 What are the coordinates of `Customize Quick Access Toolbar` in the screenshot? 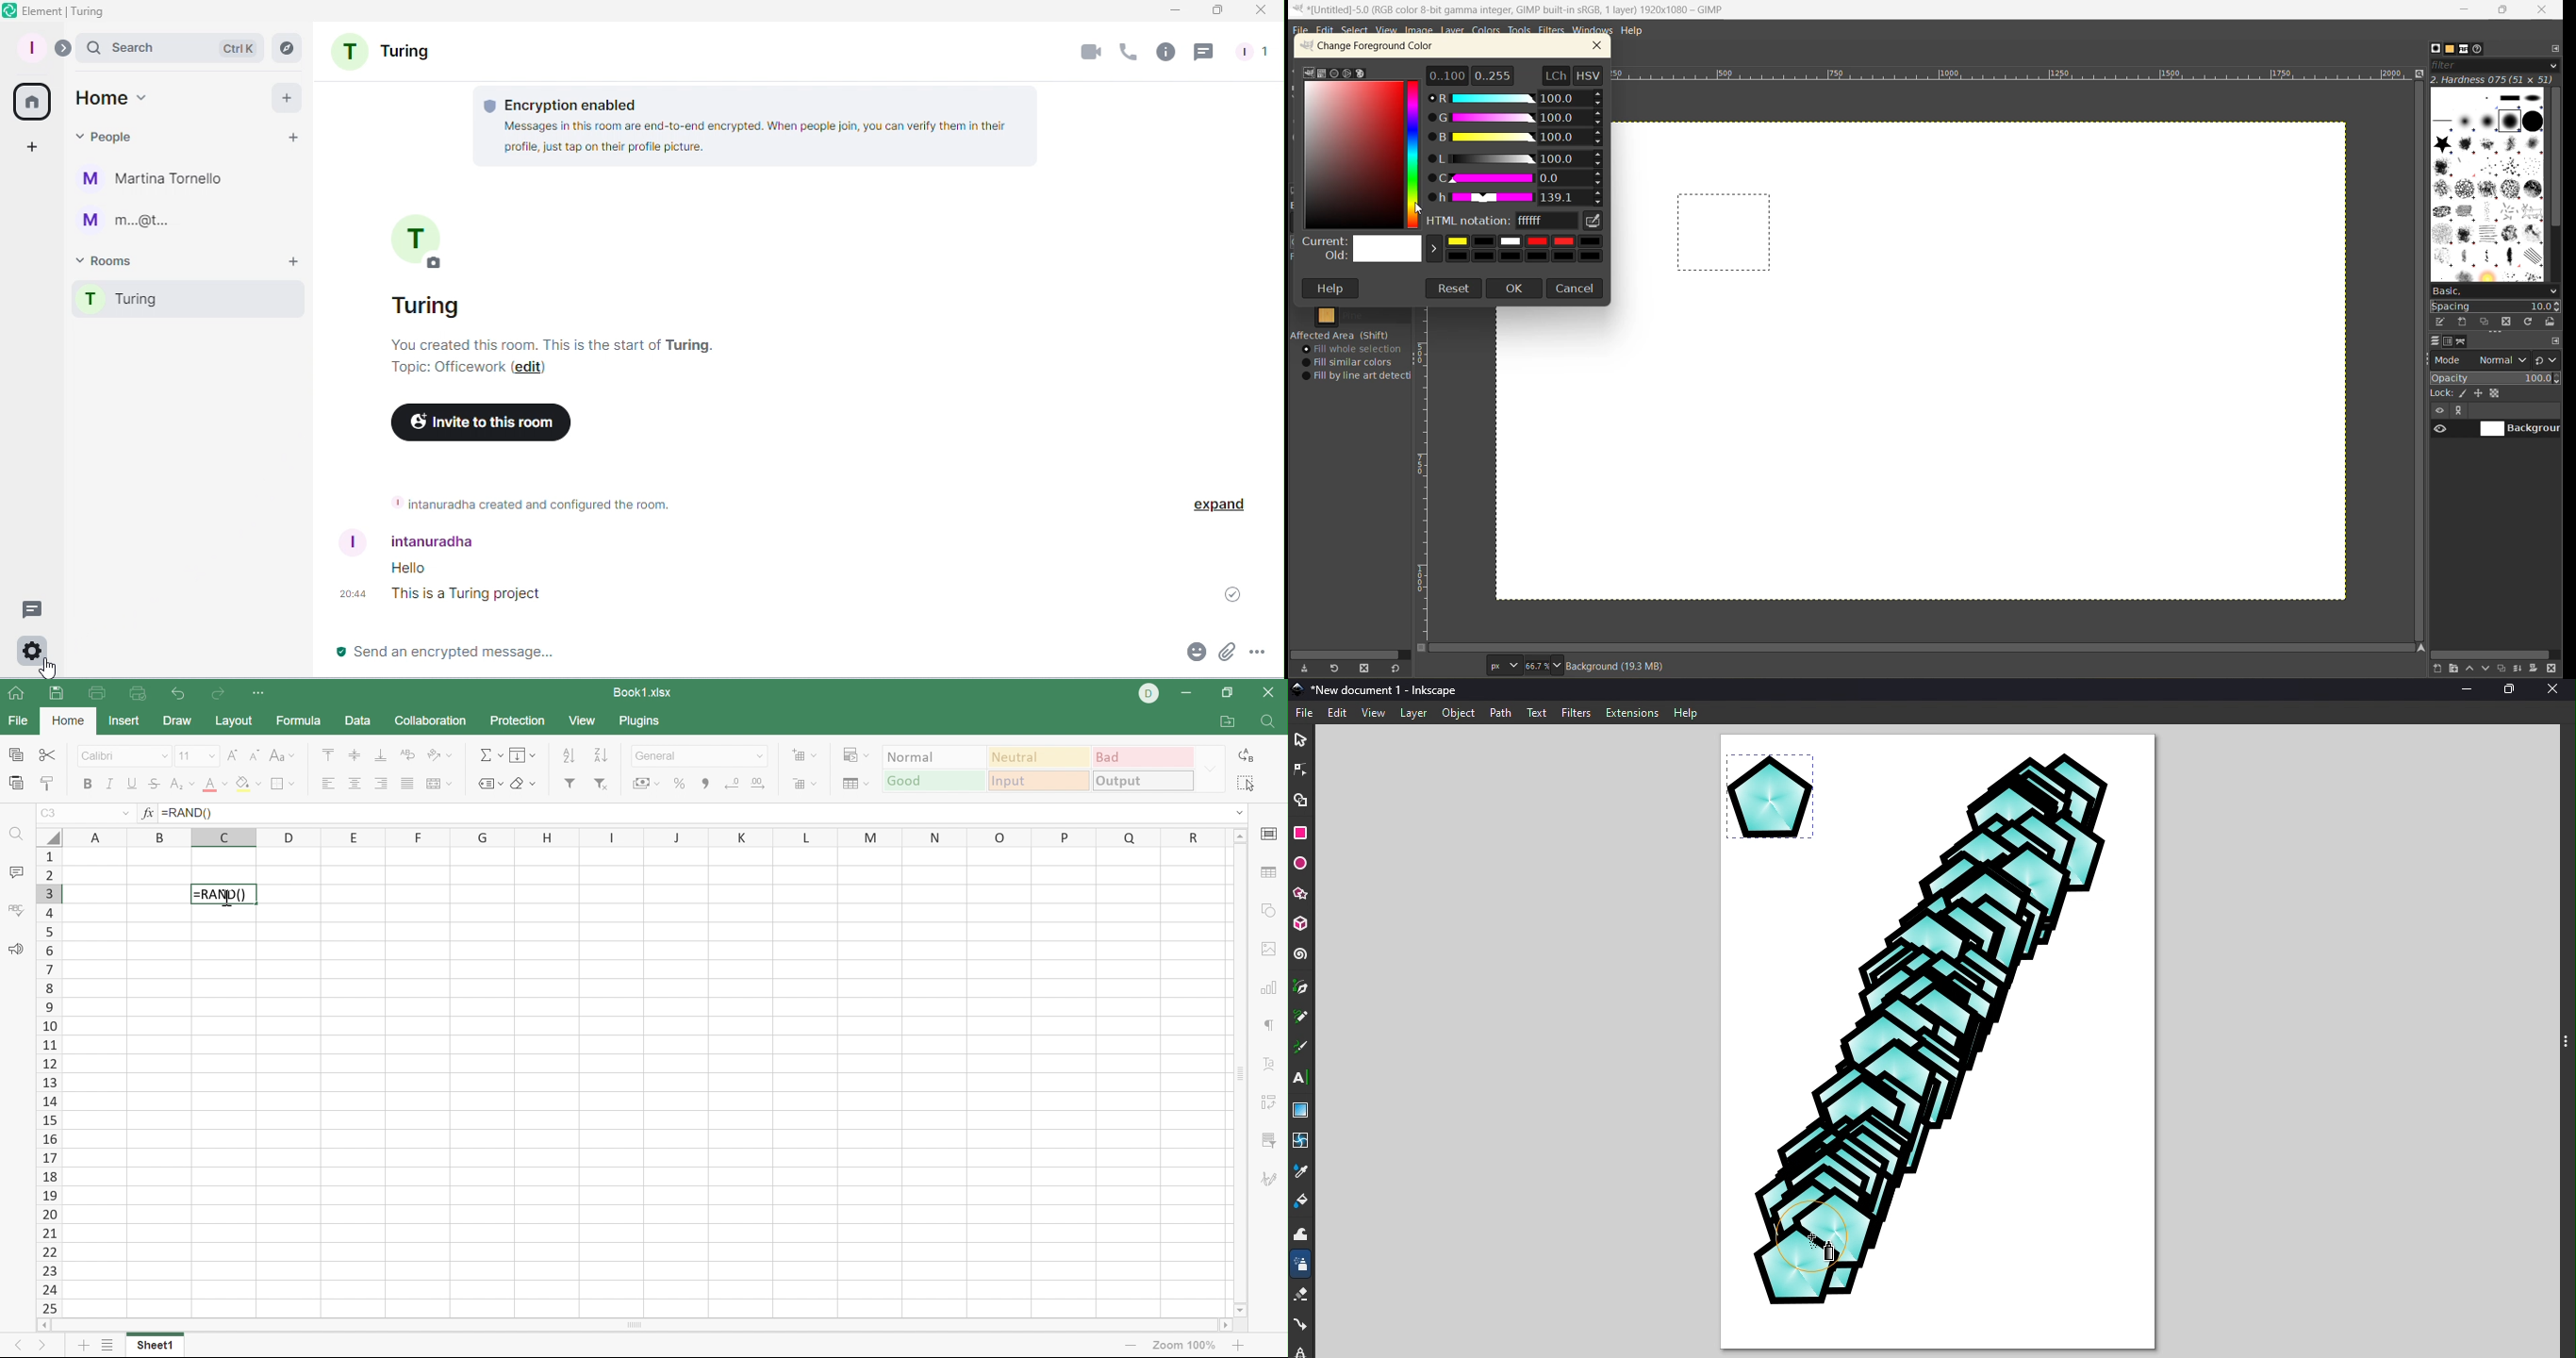 It's located at (258, 693).